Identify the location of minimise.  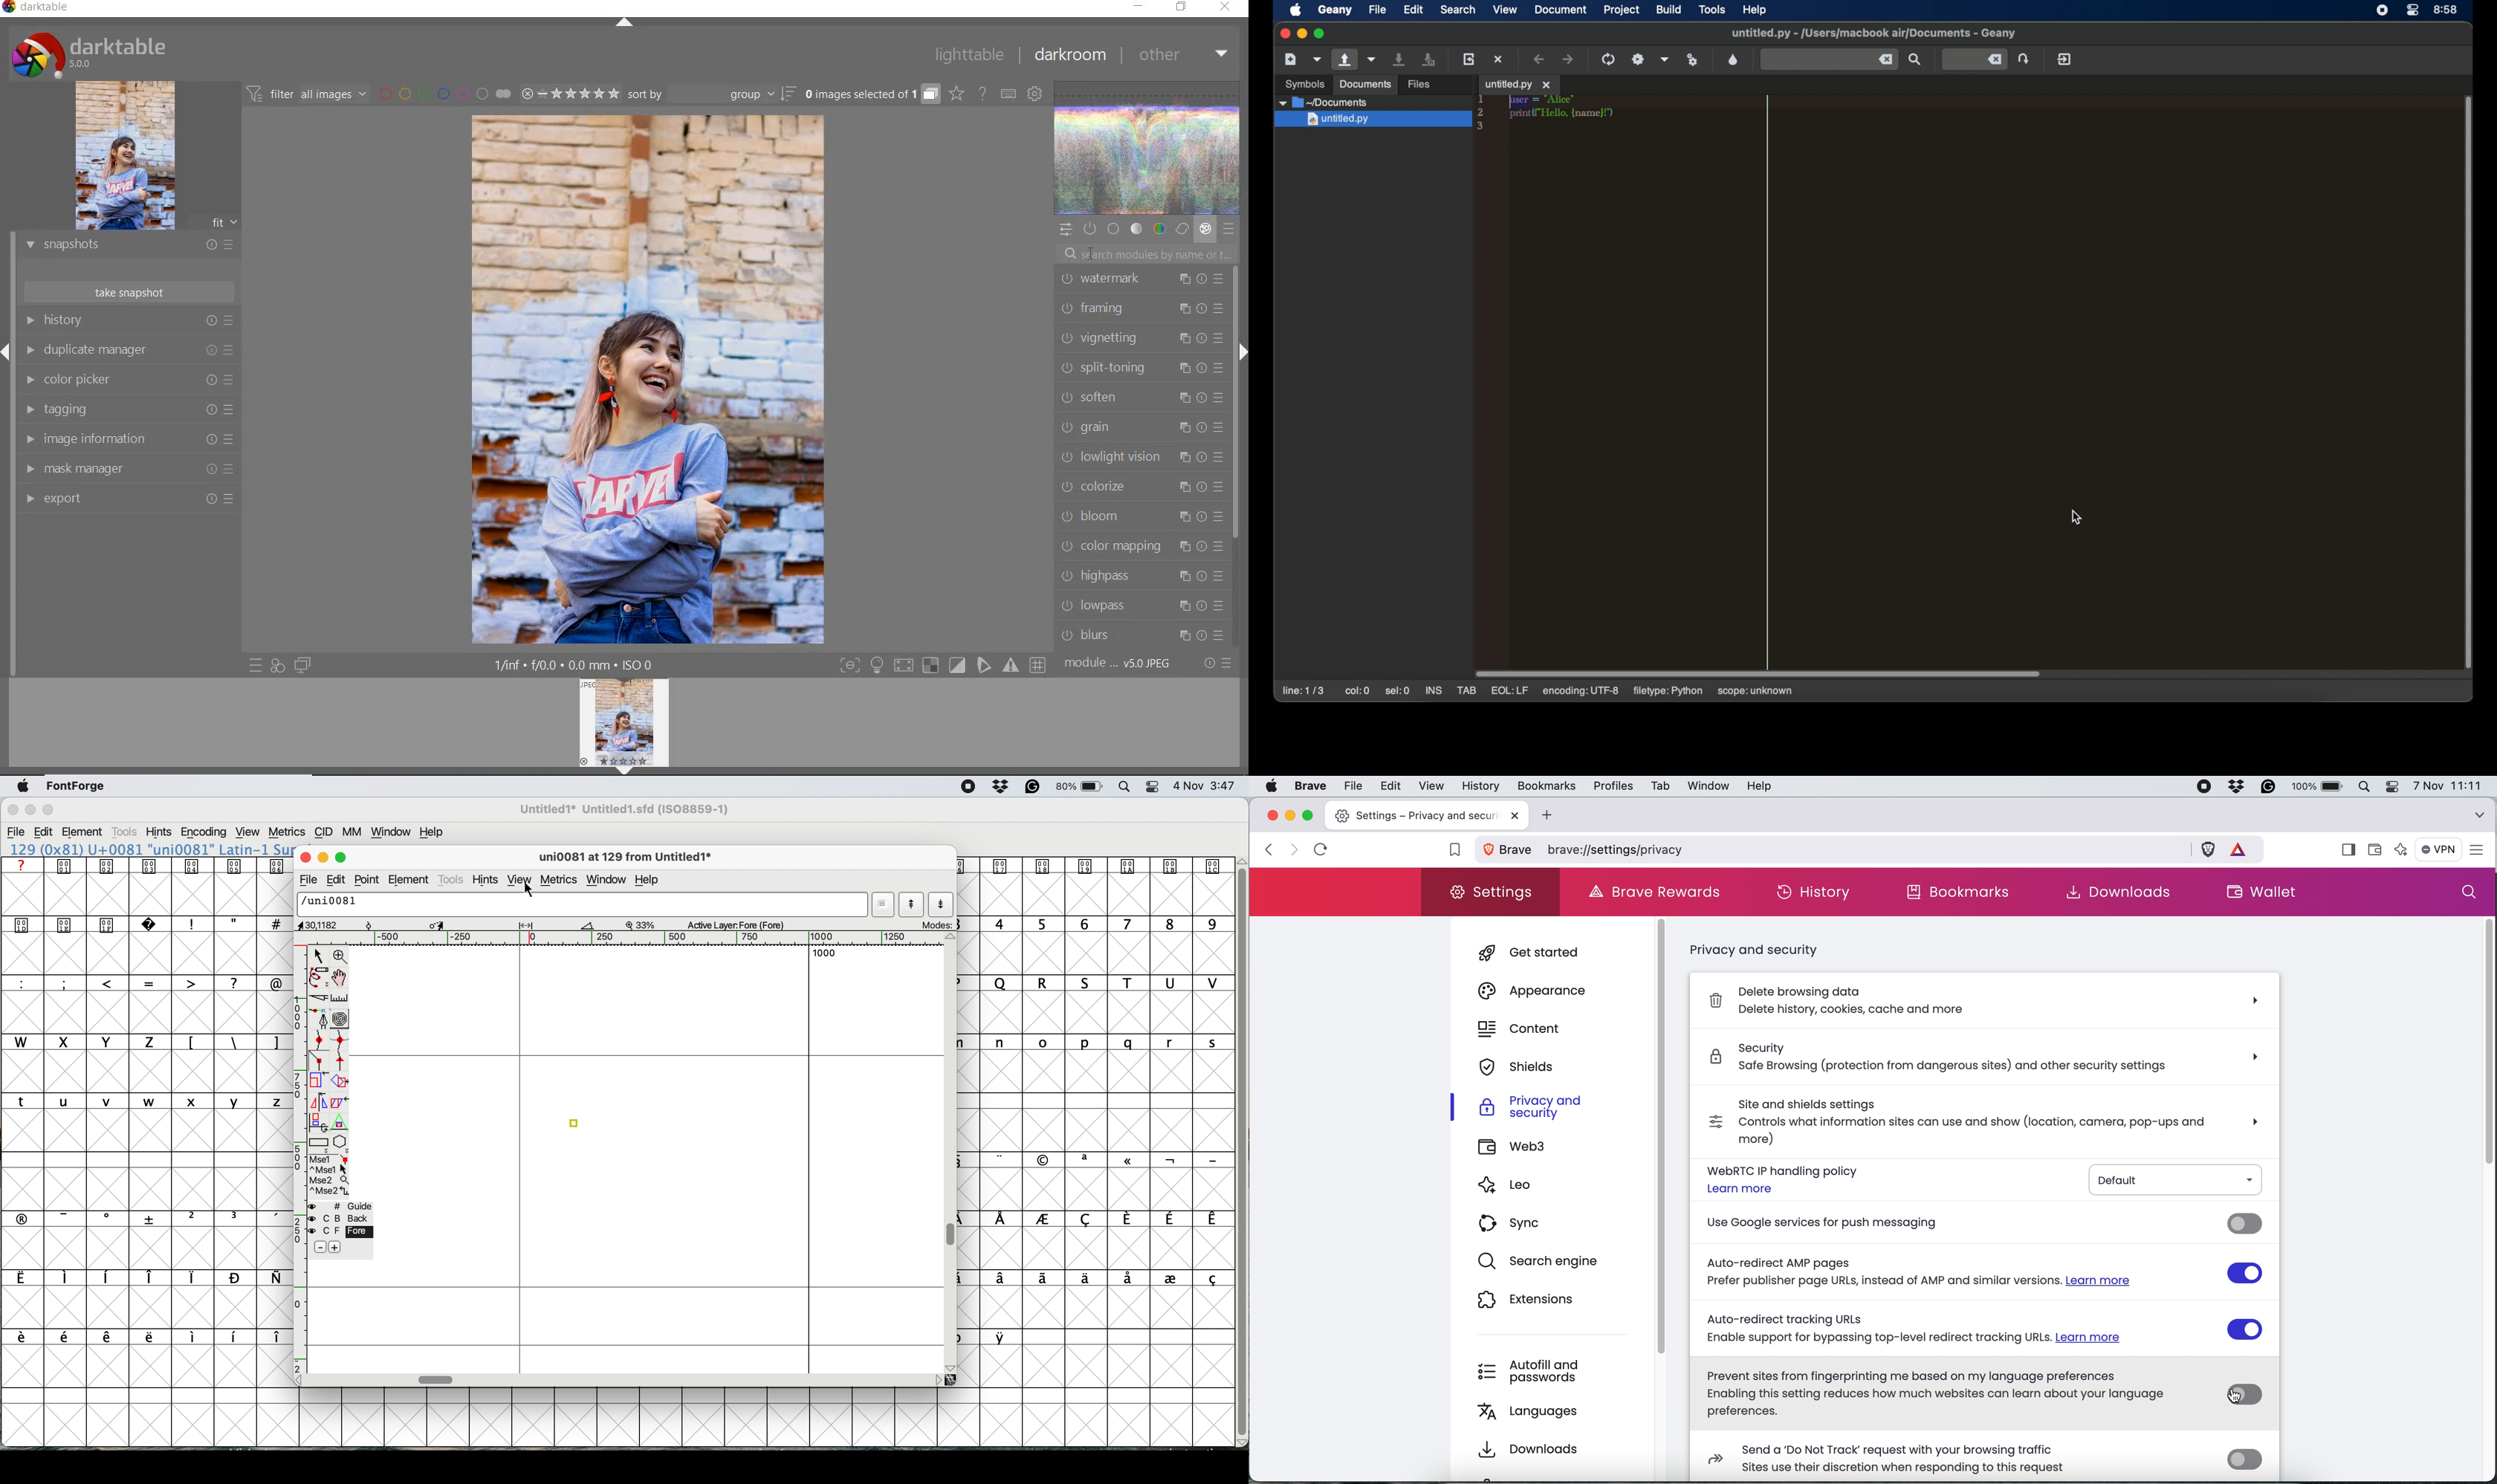
(324, 859).